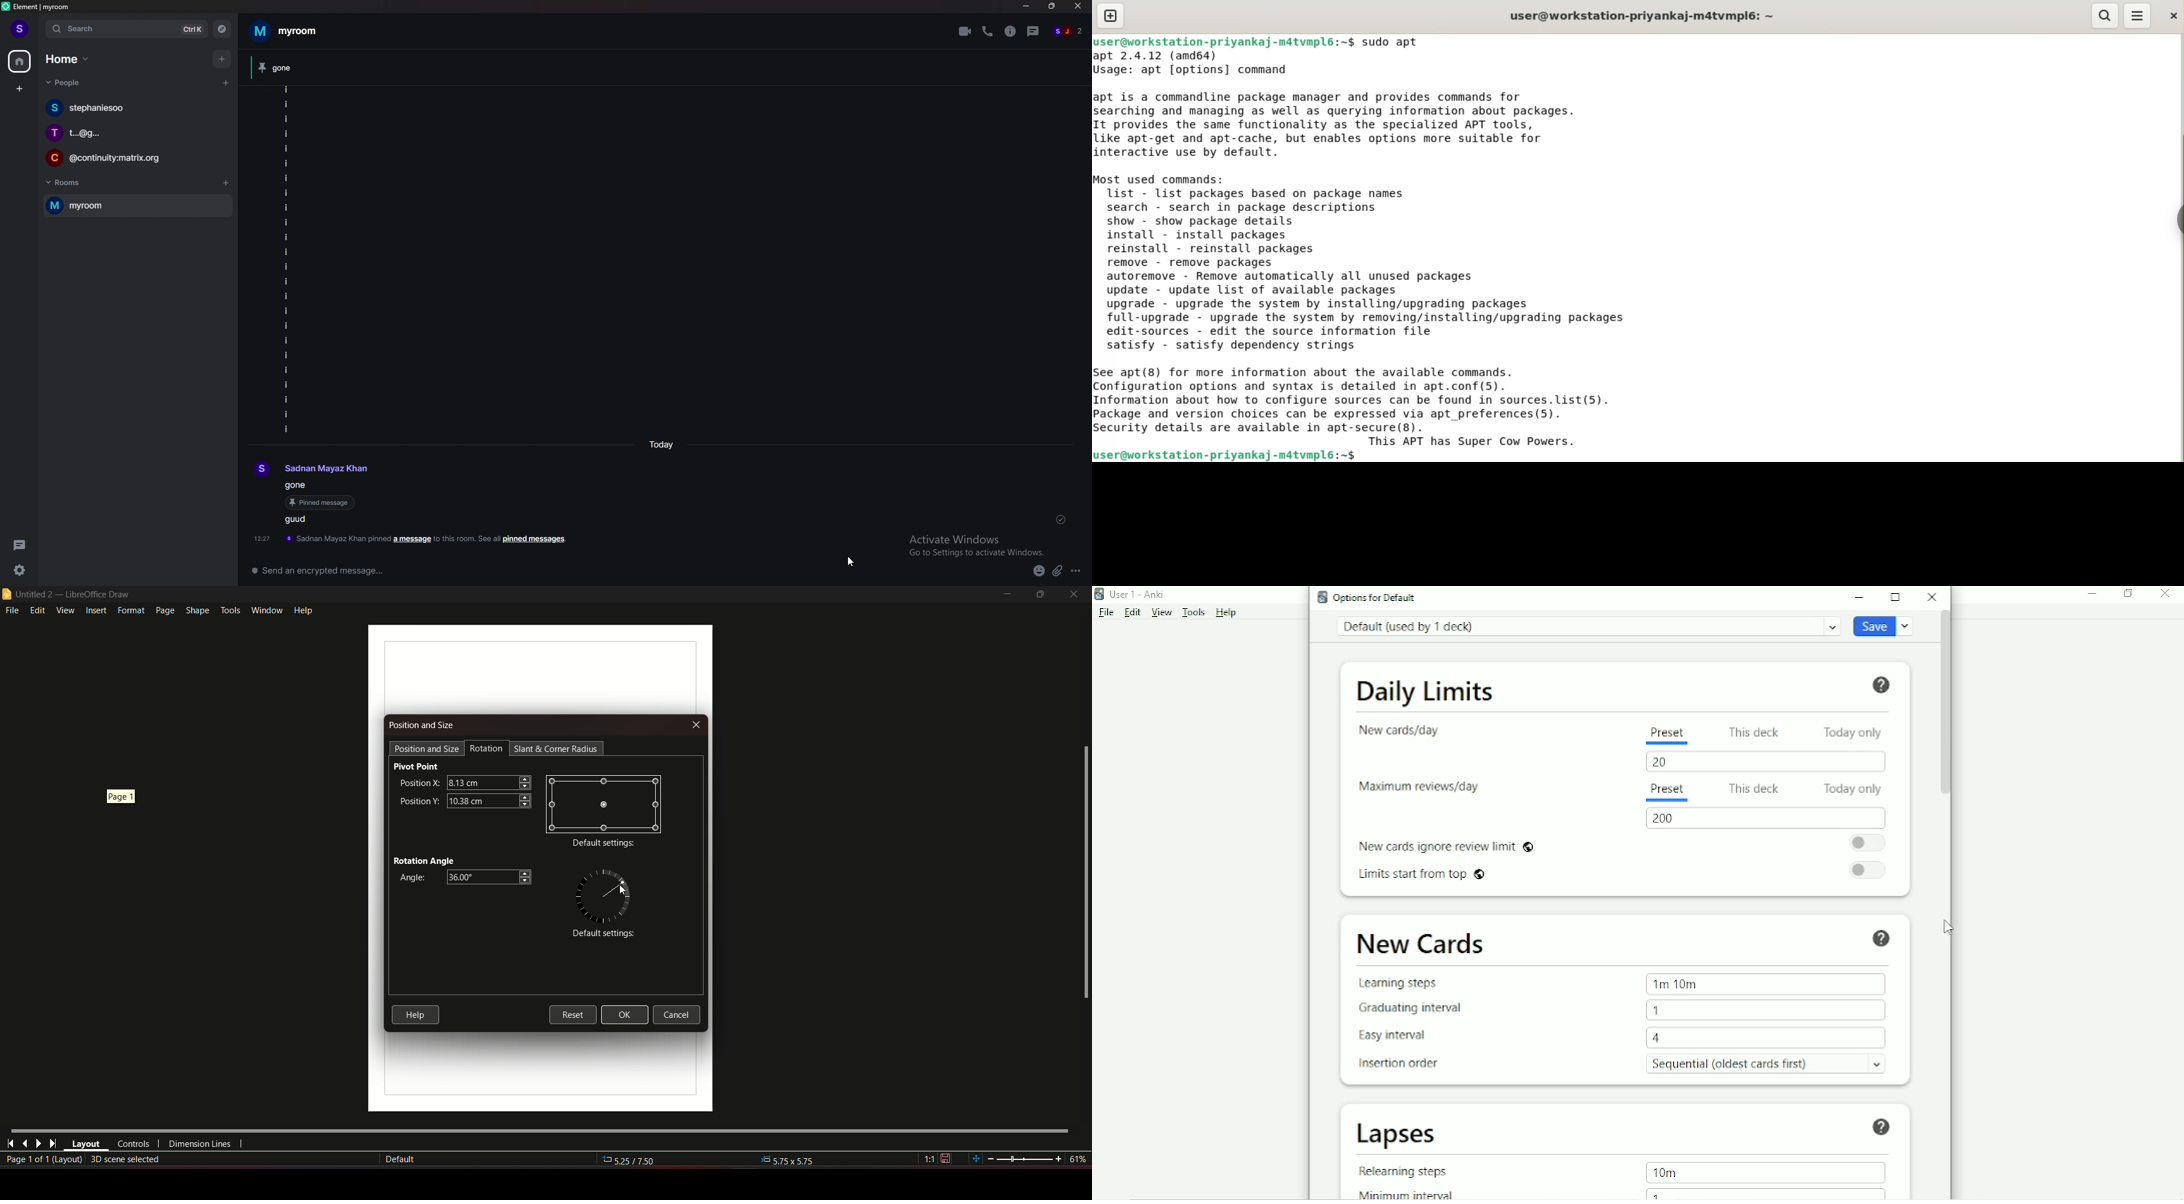 This screenshot has width=2184, height=1204. What do you see at coordinates (410, 878) in the screenshot?
I see `Angle` at bounding box center [410, 878].